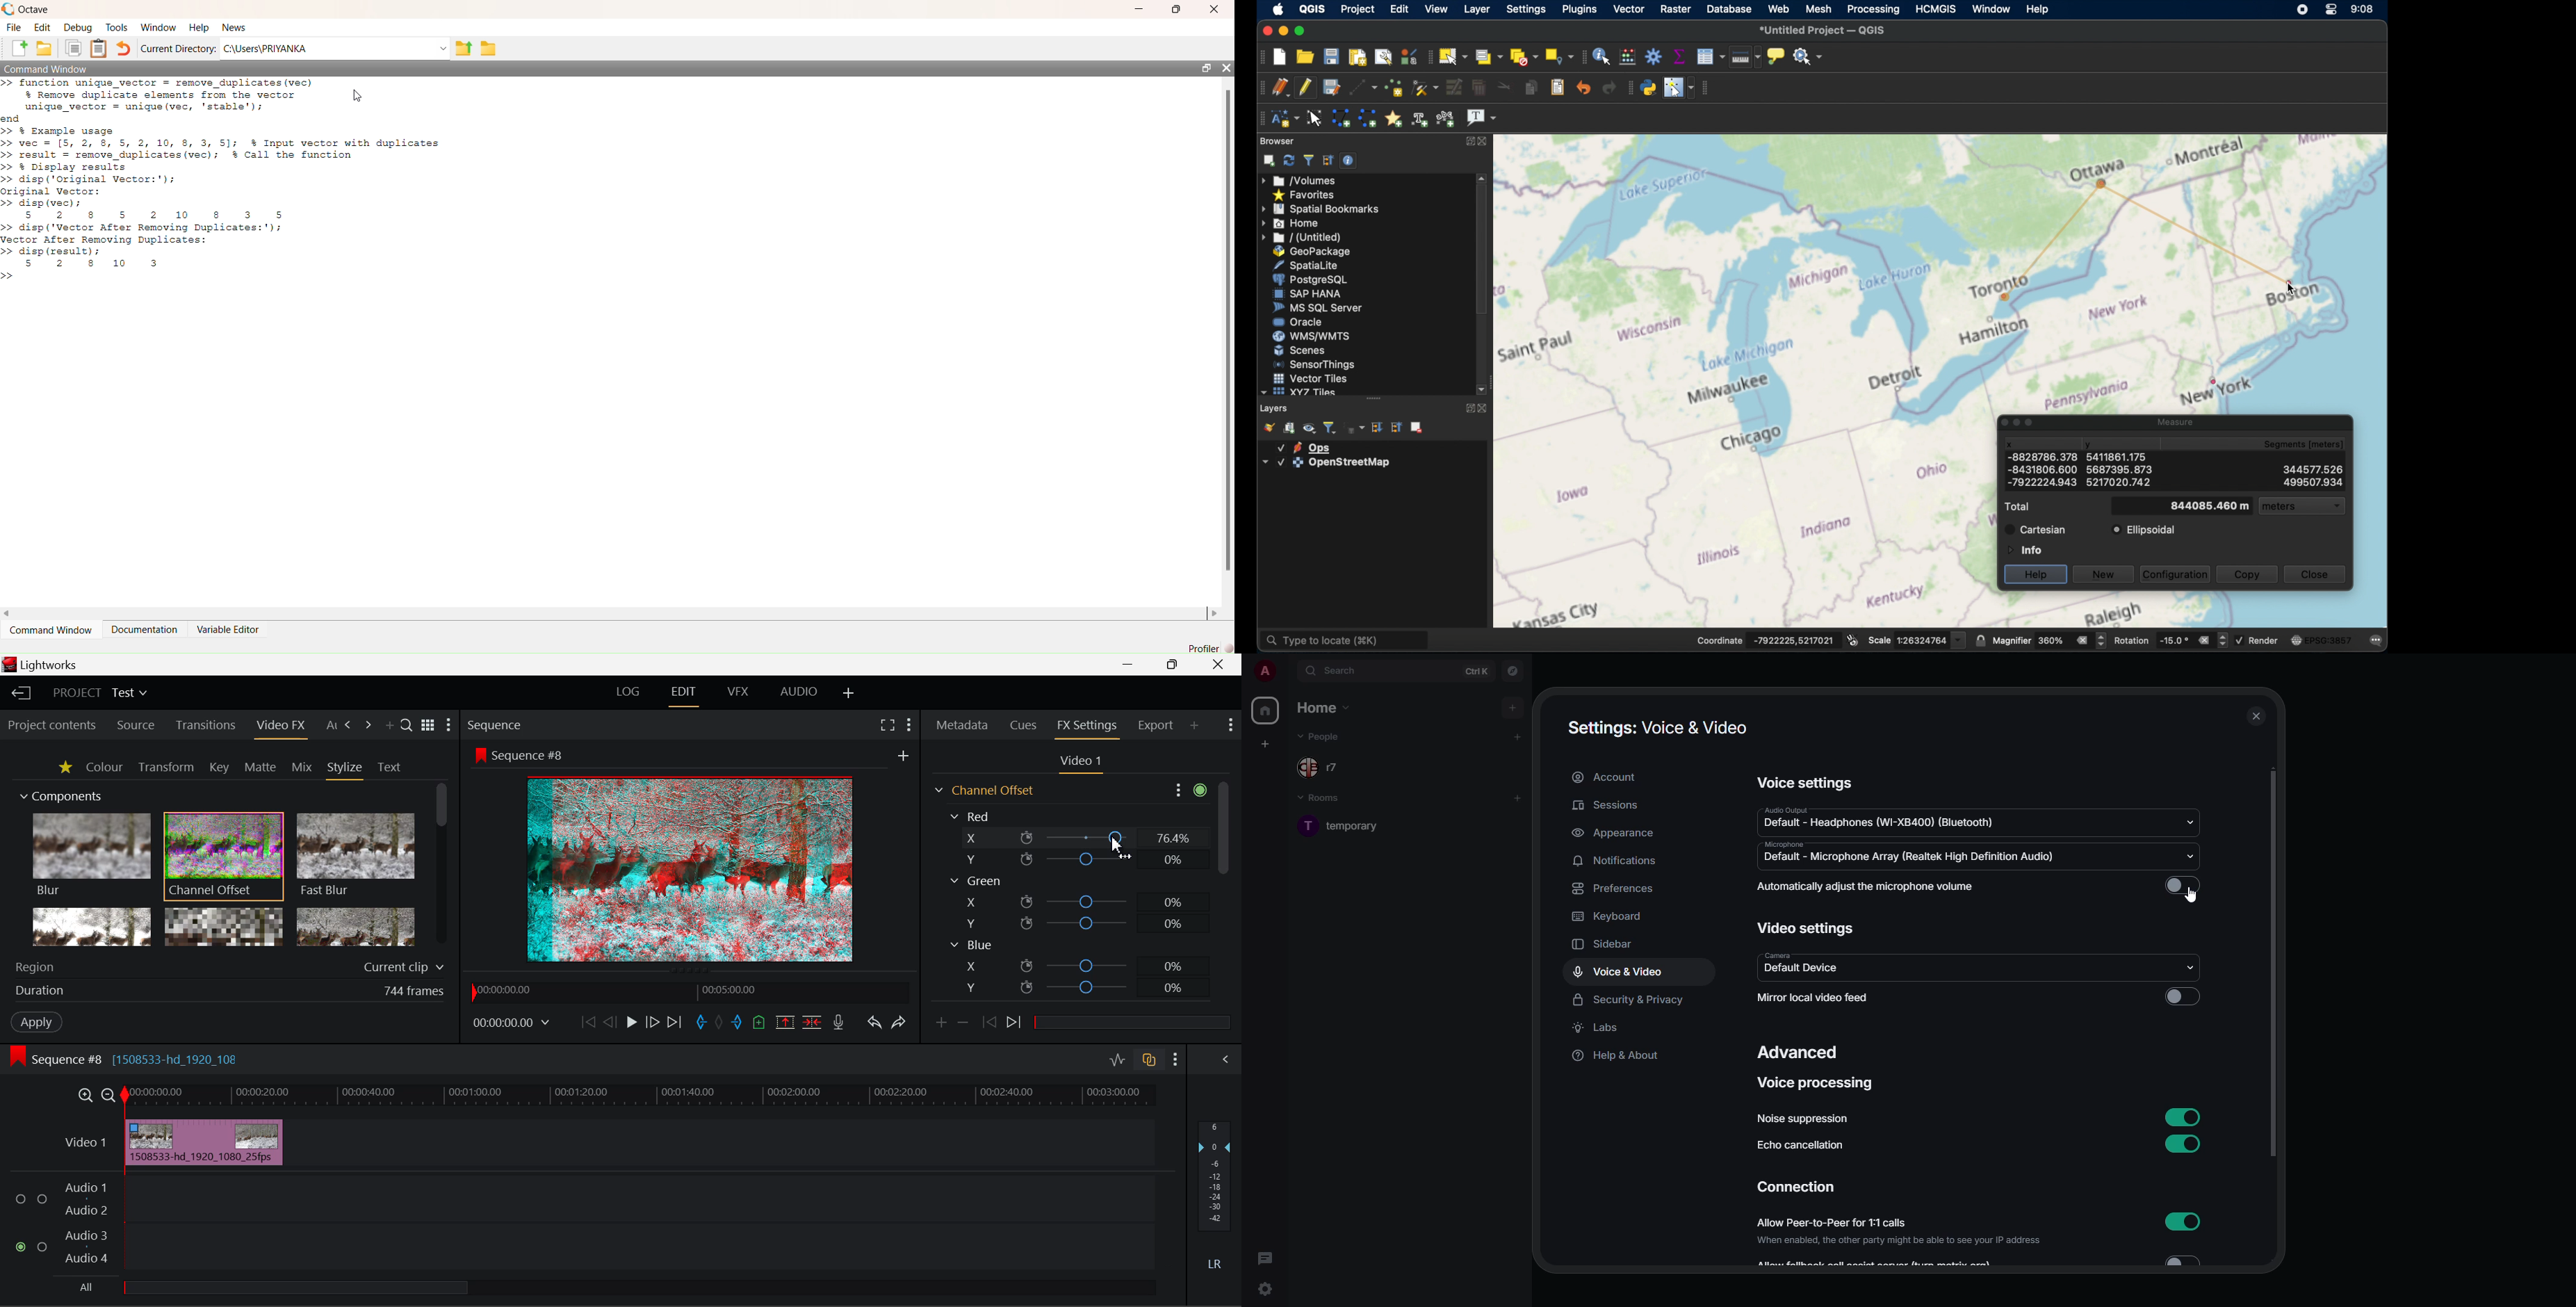  Describe the element at coordinates (1219, 1060) in the screenshot. I see `Show Audio Mix` at that location.